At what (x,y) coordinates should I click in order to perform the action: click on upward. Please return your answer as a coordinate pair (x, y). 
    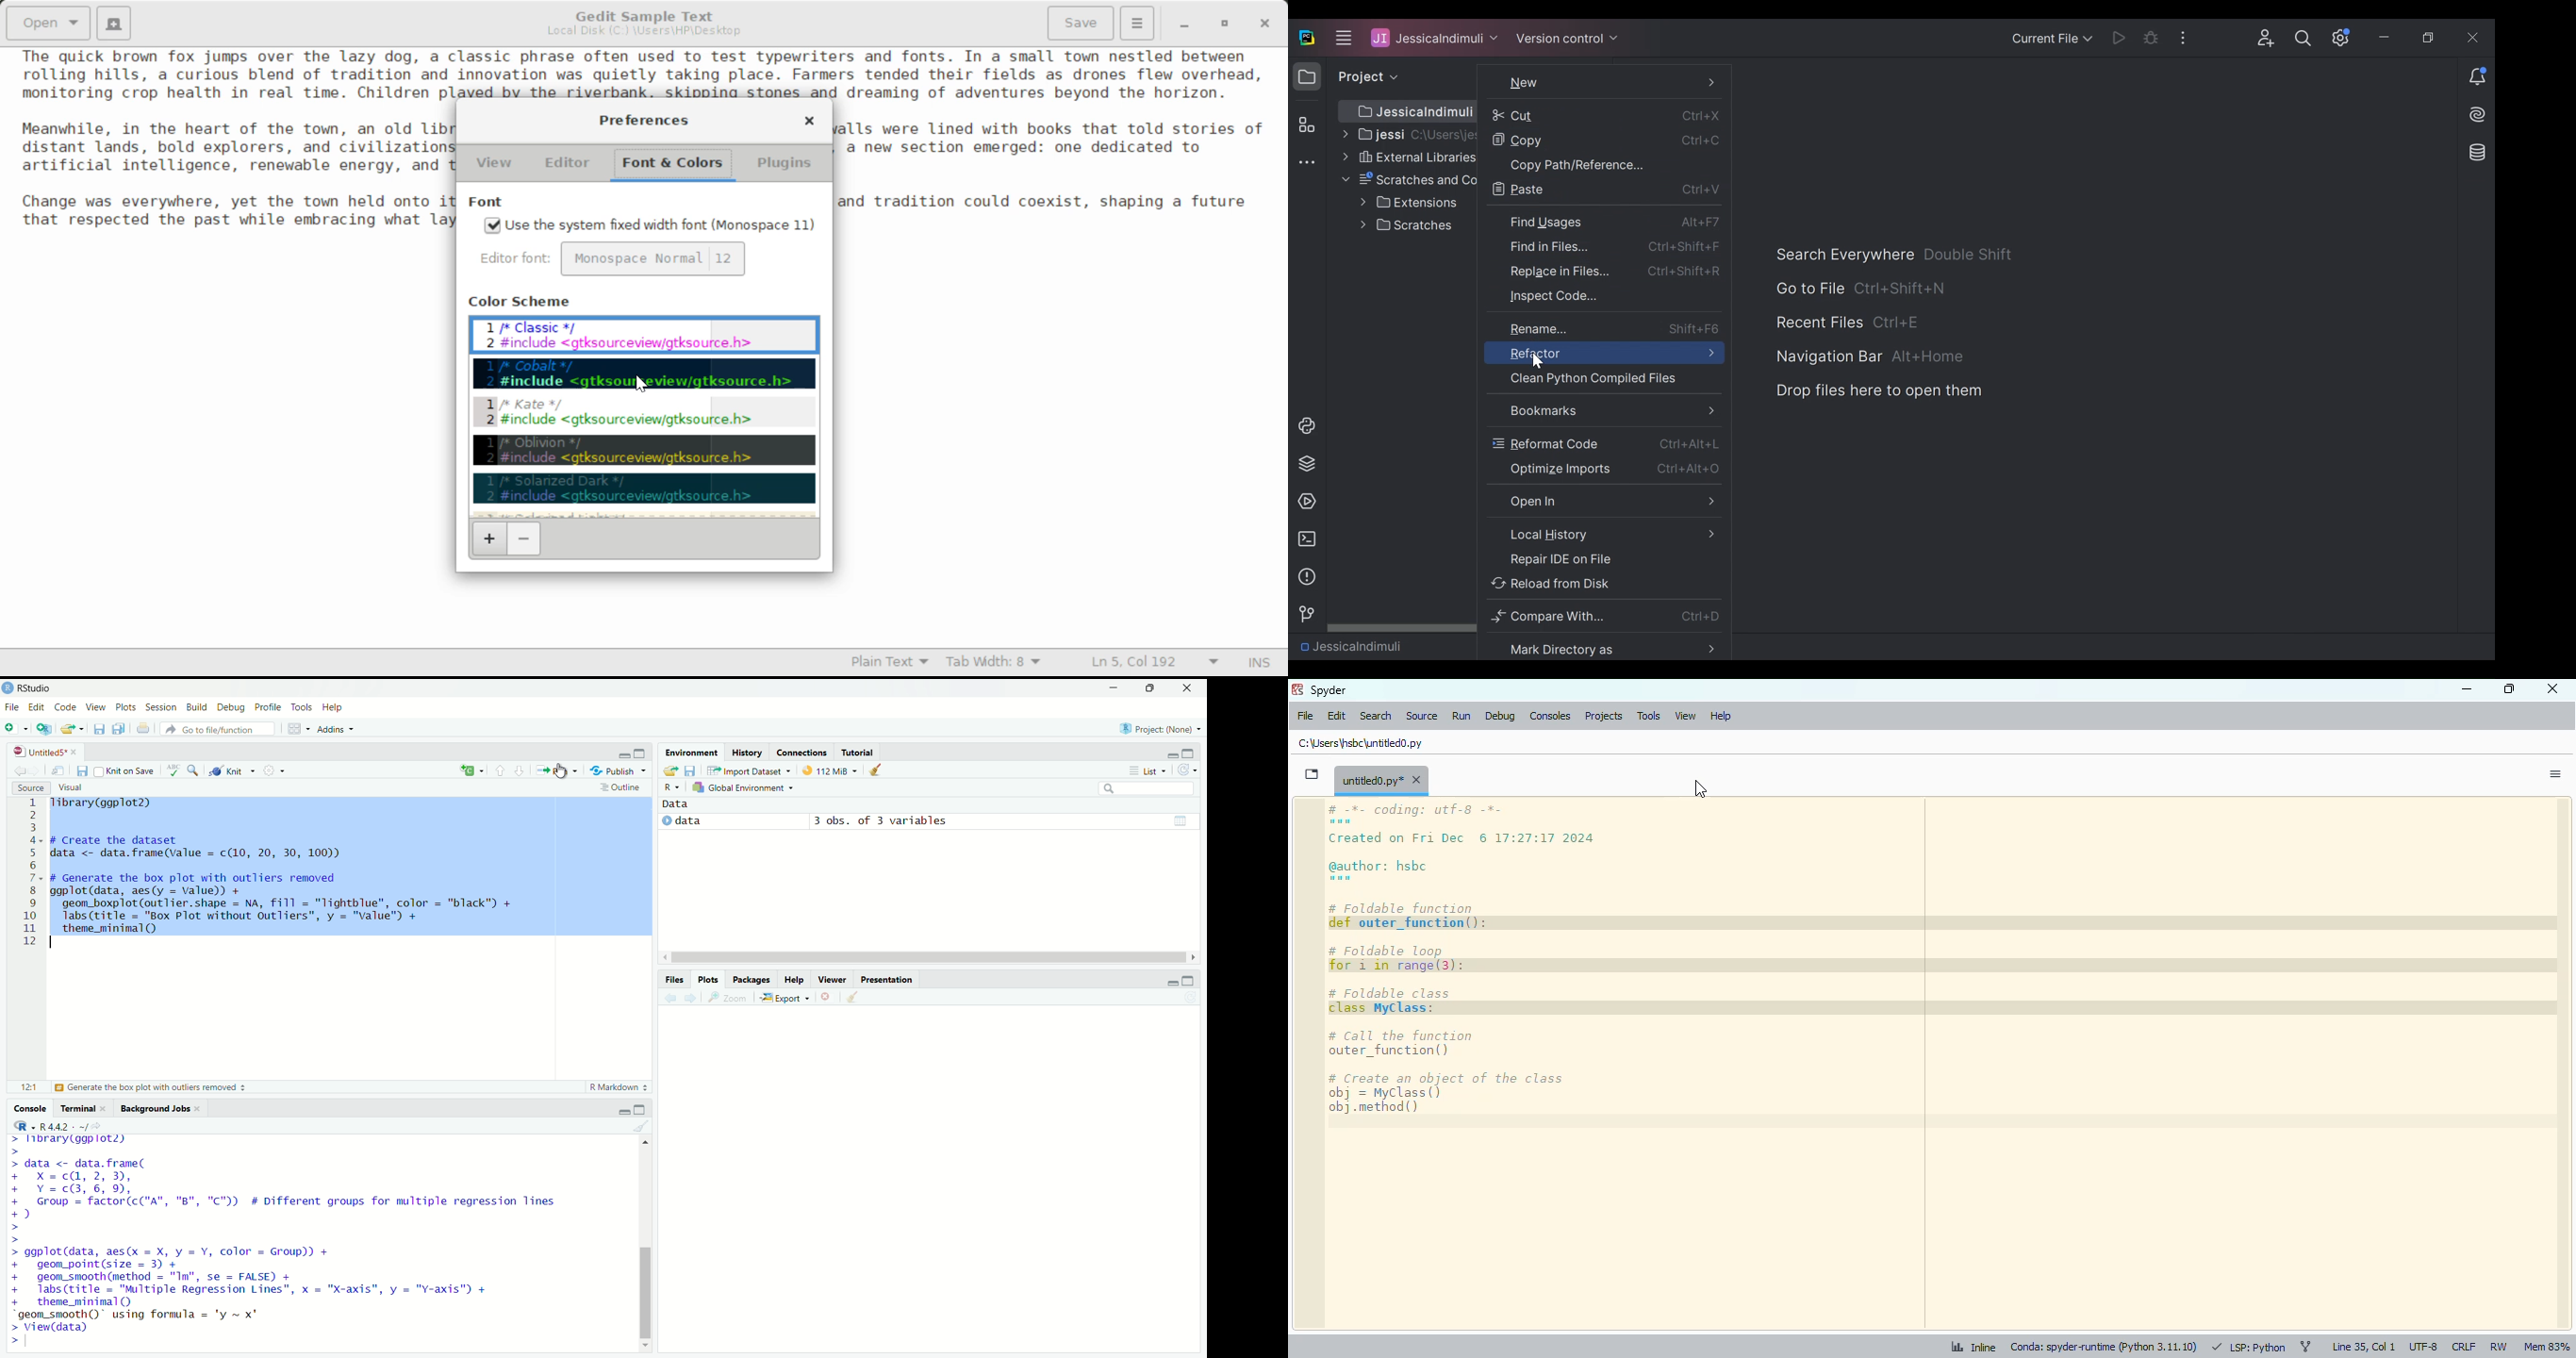
    Looking at the image, I should click on (499, 770).